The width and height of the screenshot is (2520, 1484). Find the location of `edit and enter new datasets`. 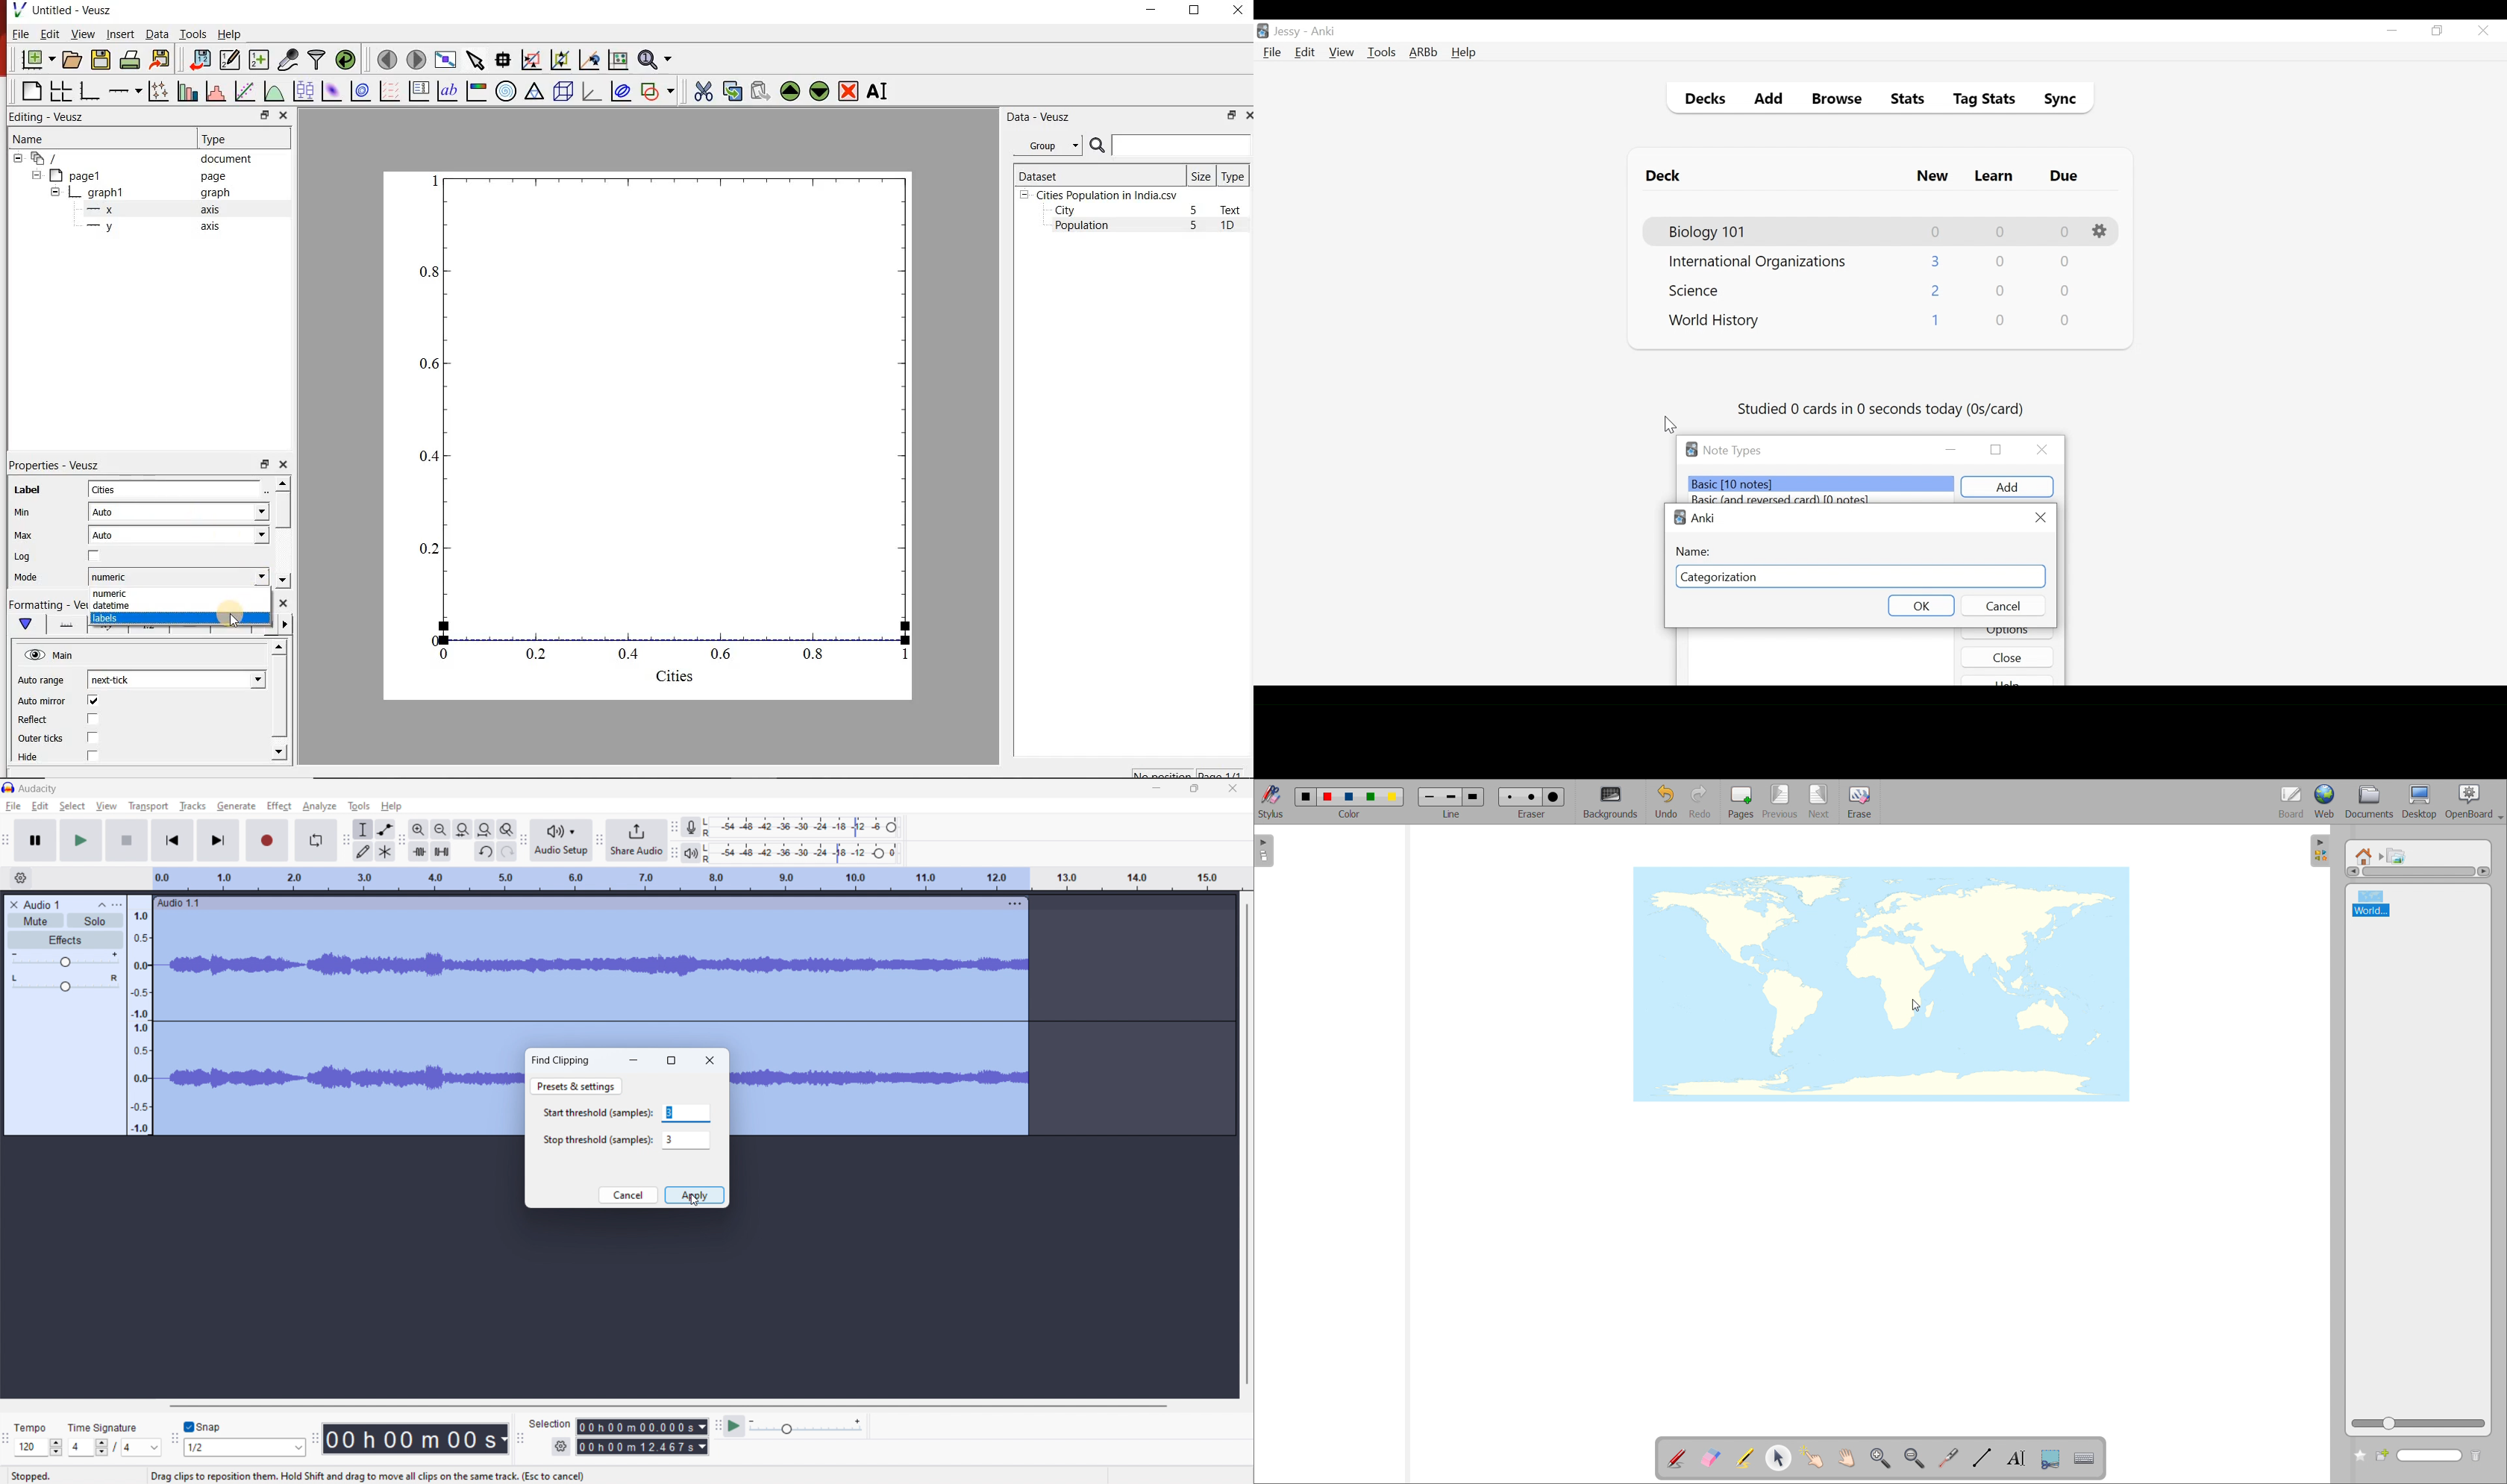

edit and enter new datasets is located at coordinates (228, 60).